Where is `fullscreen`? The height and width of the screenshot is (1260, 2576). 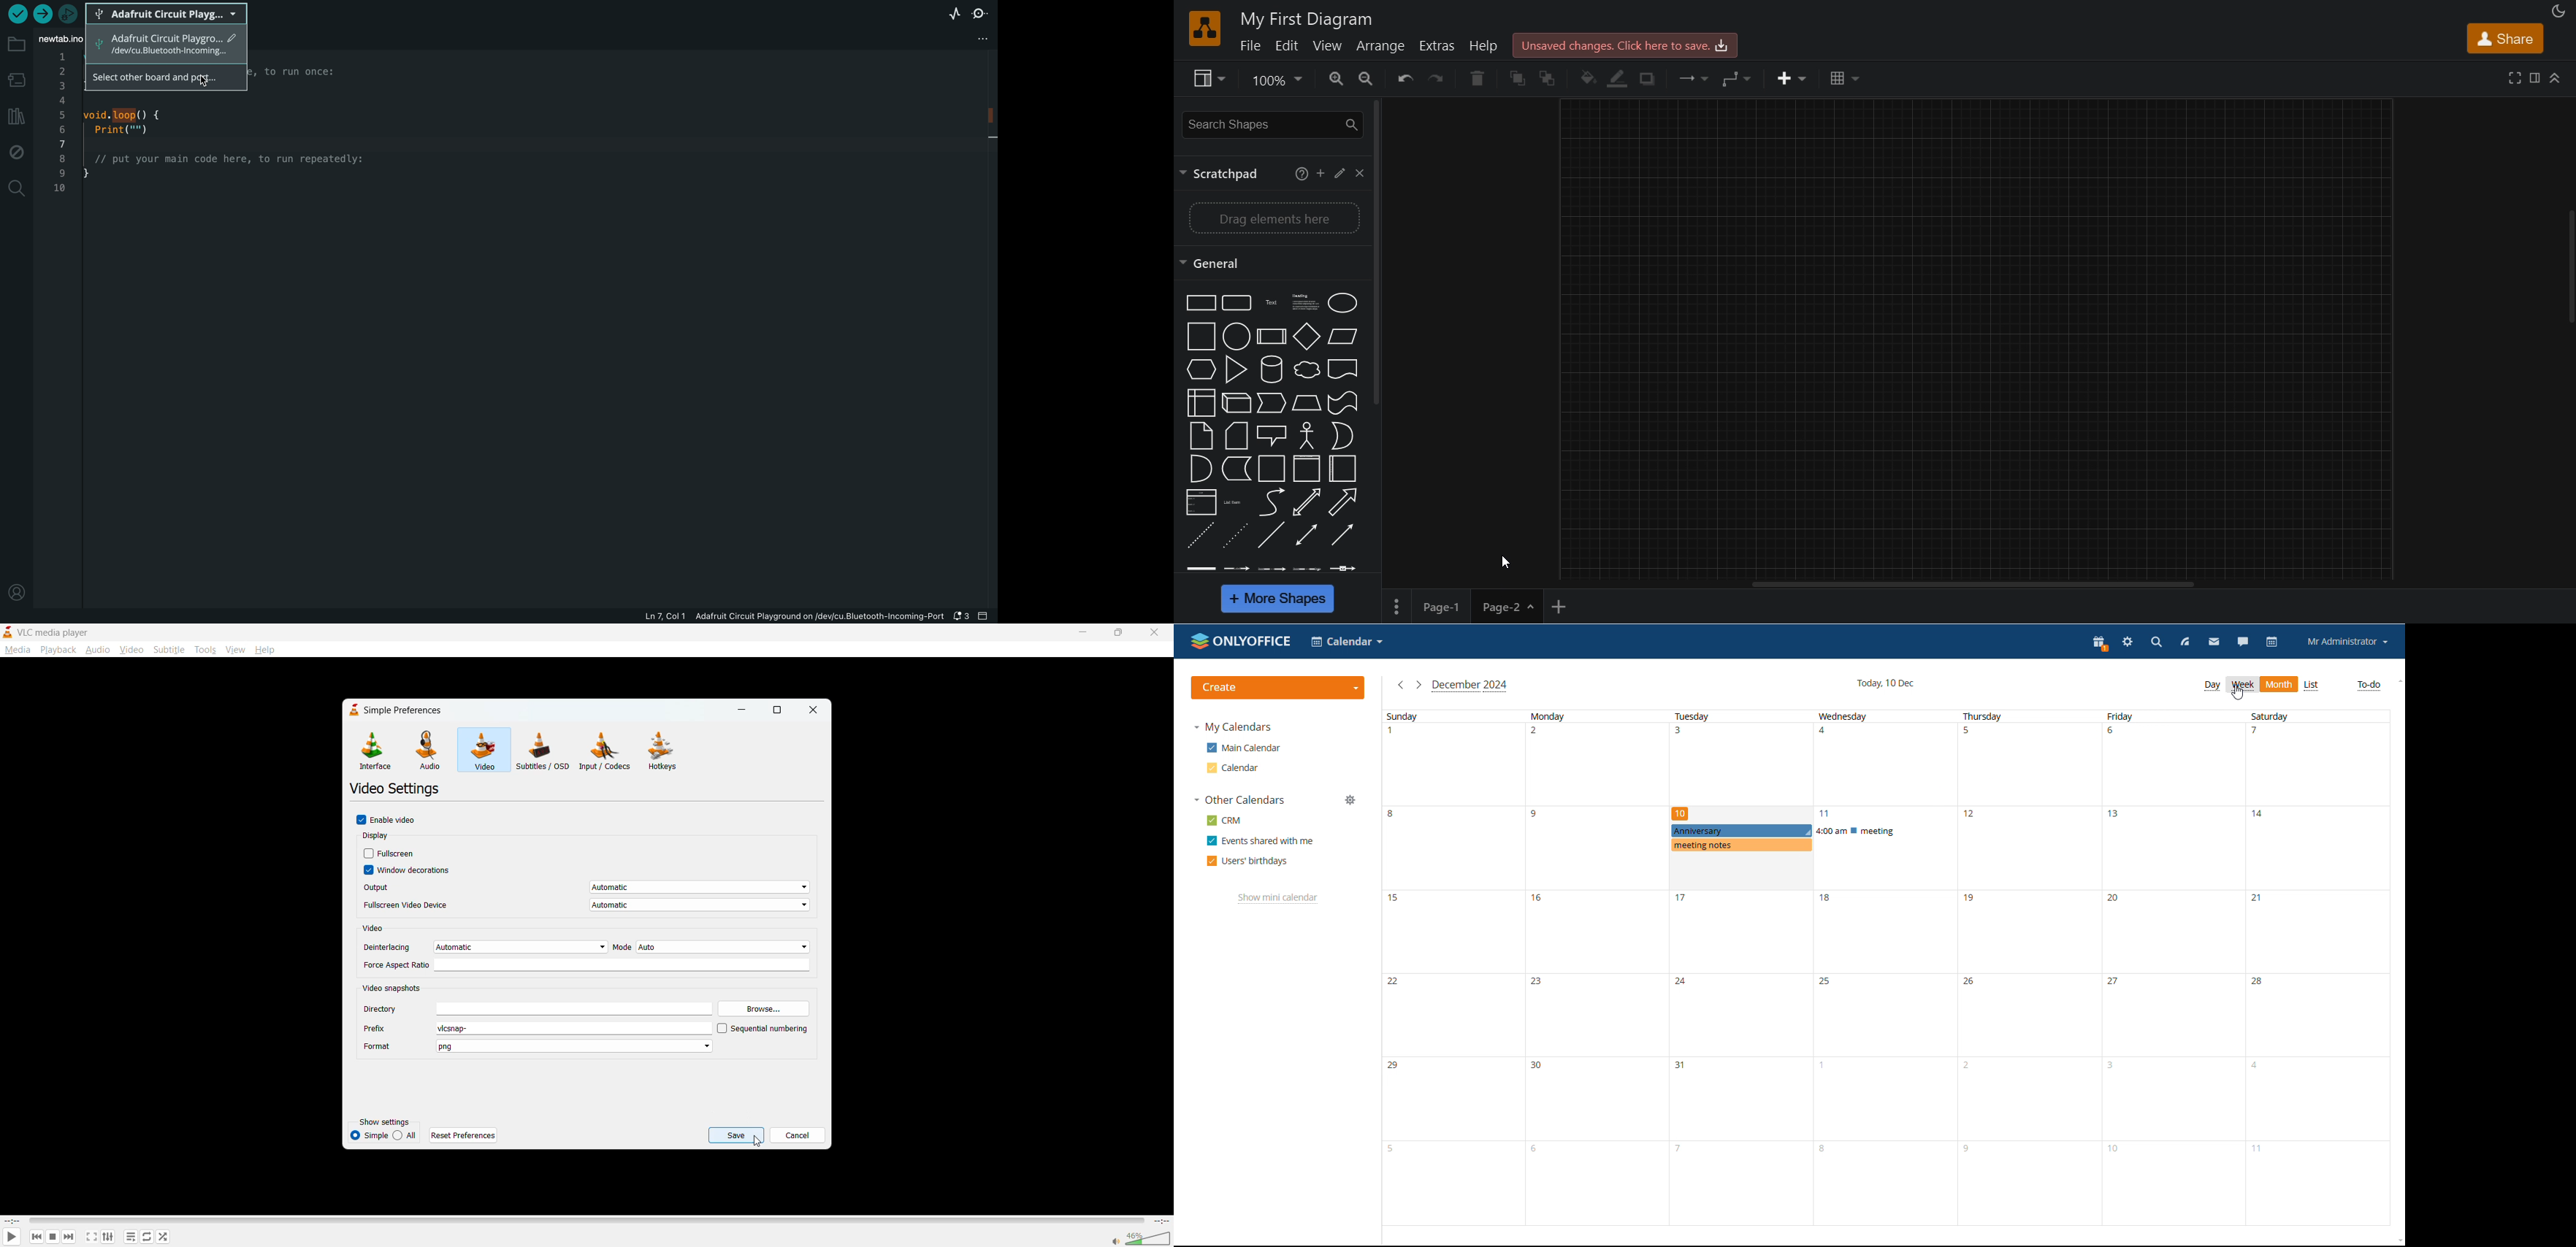
fullscreen is located at coordinates (2513, 80).